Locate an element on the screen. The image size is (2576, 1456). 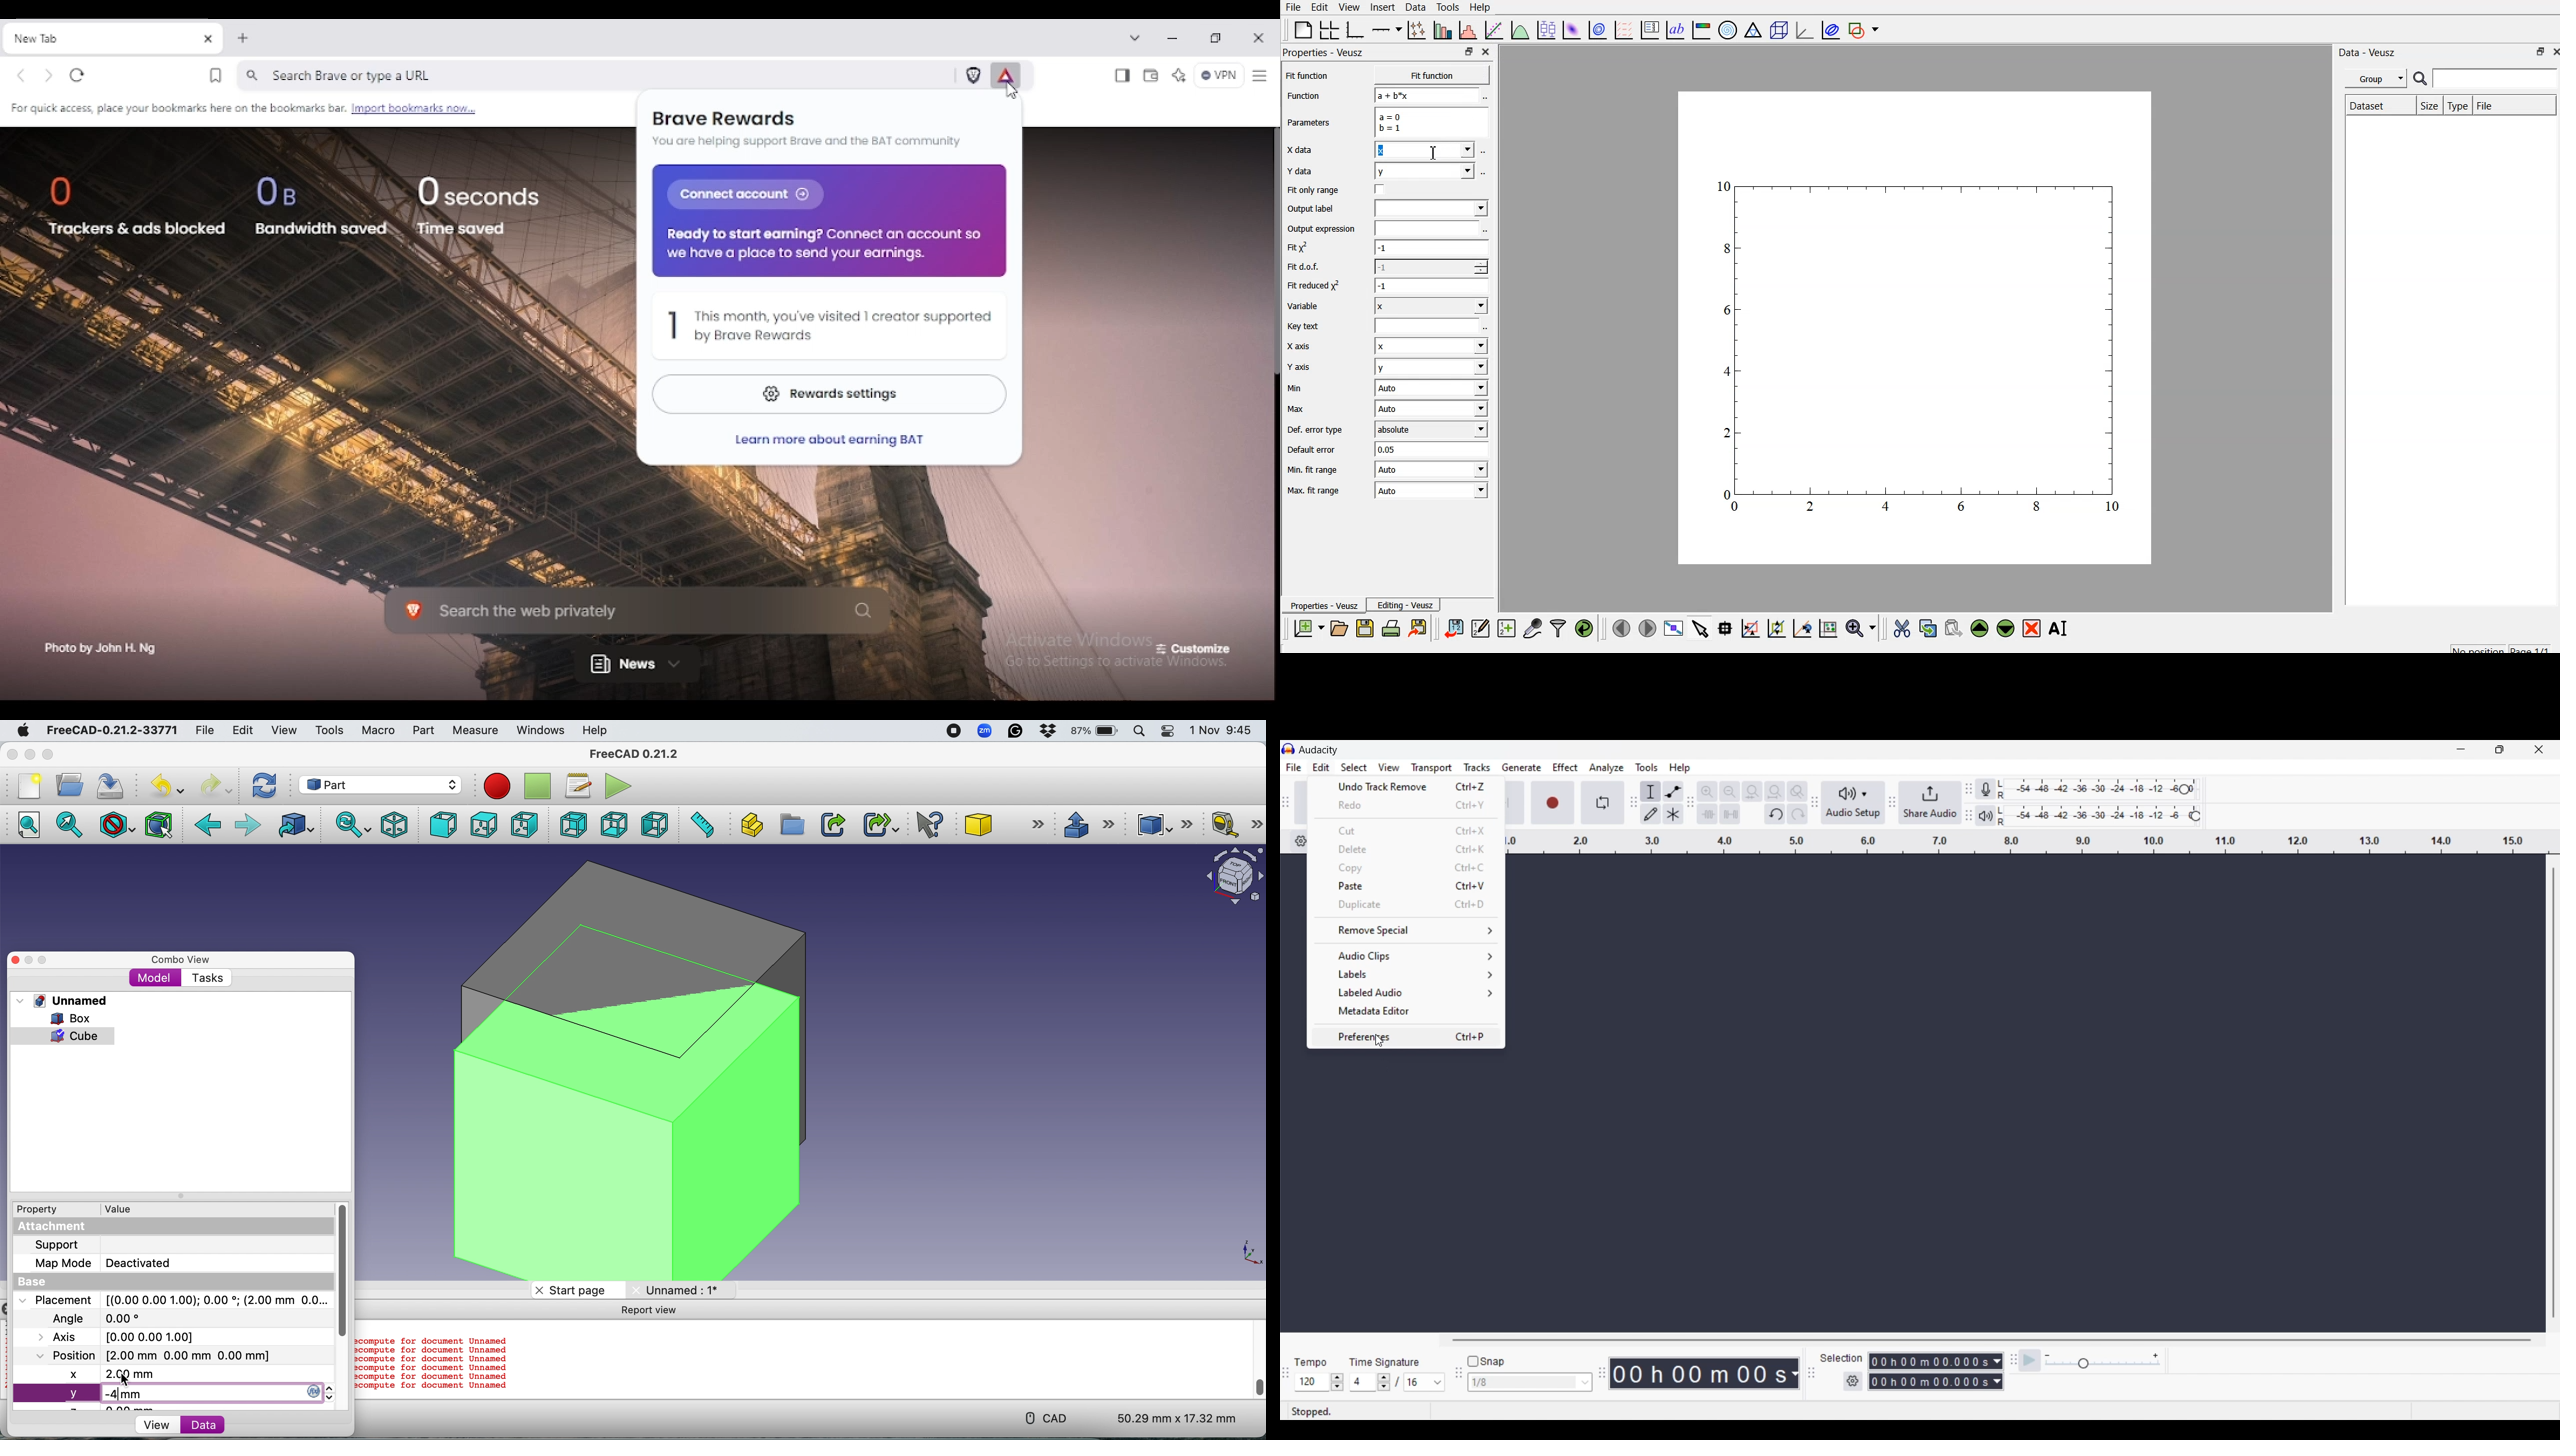
Record meter is located at coordinates (1991, 789).